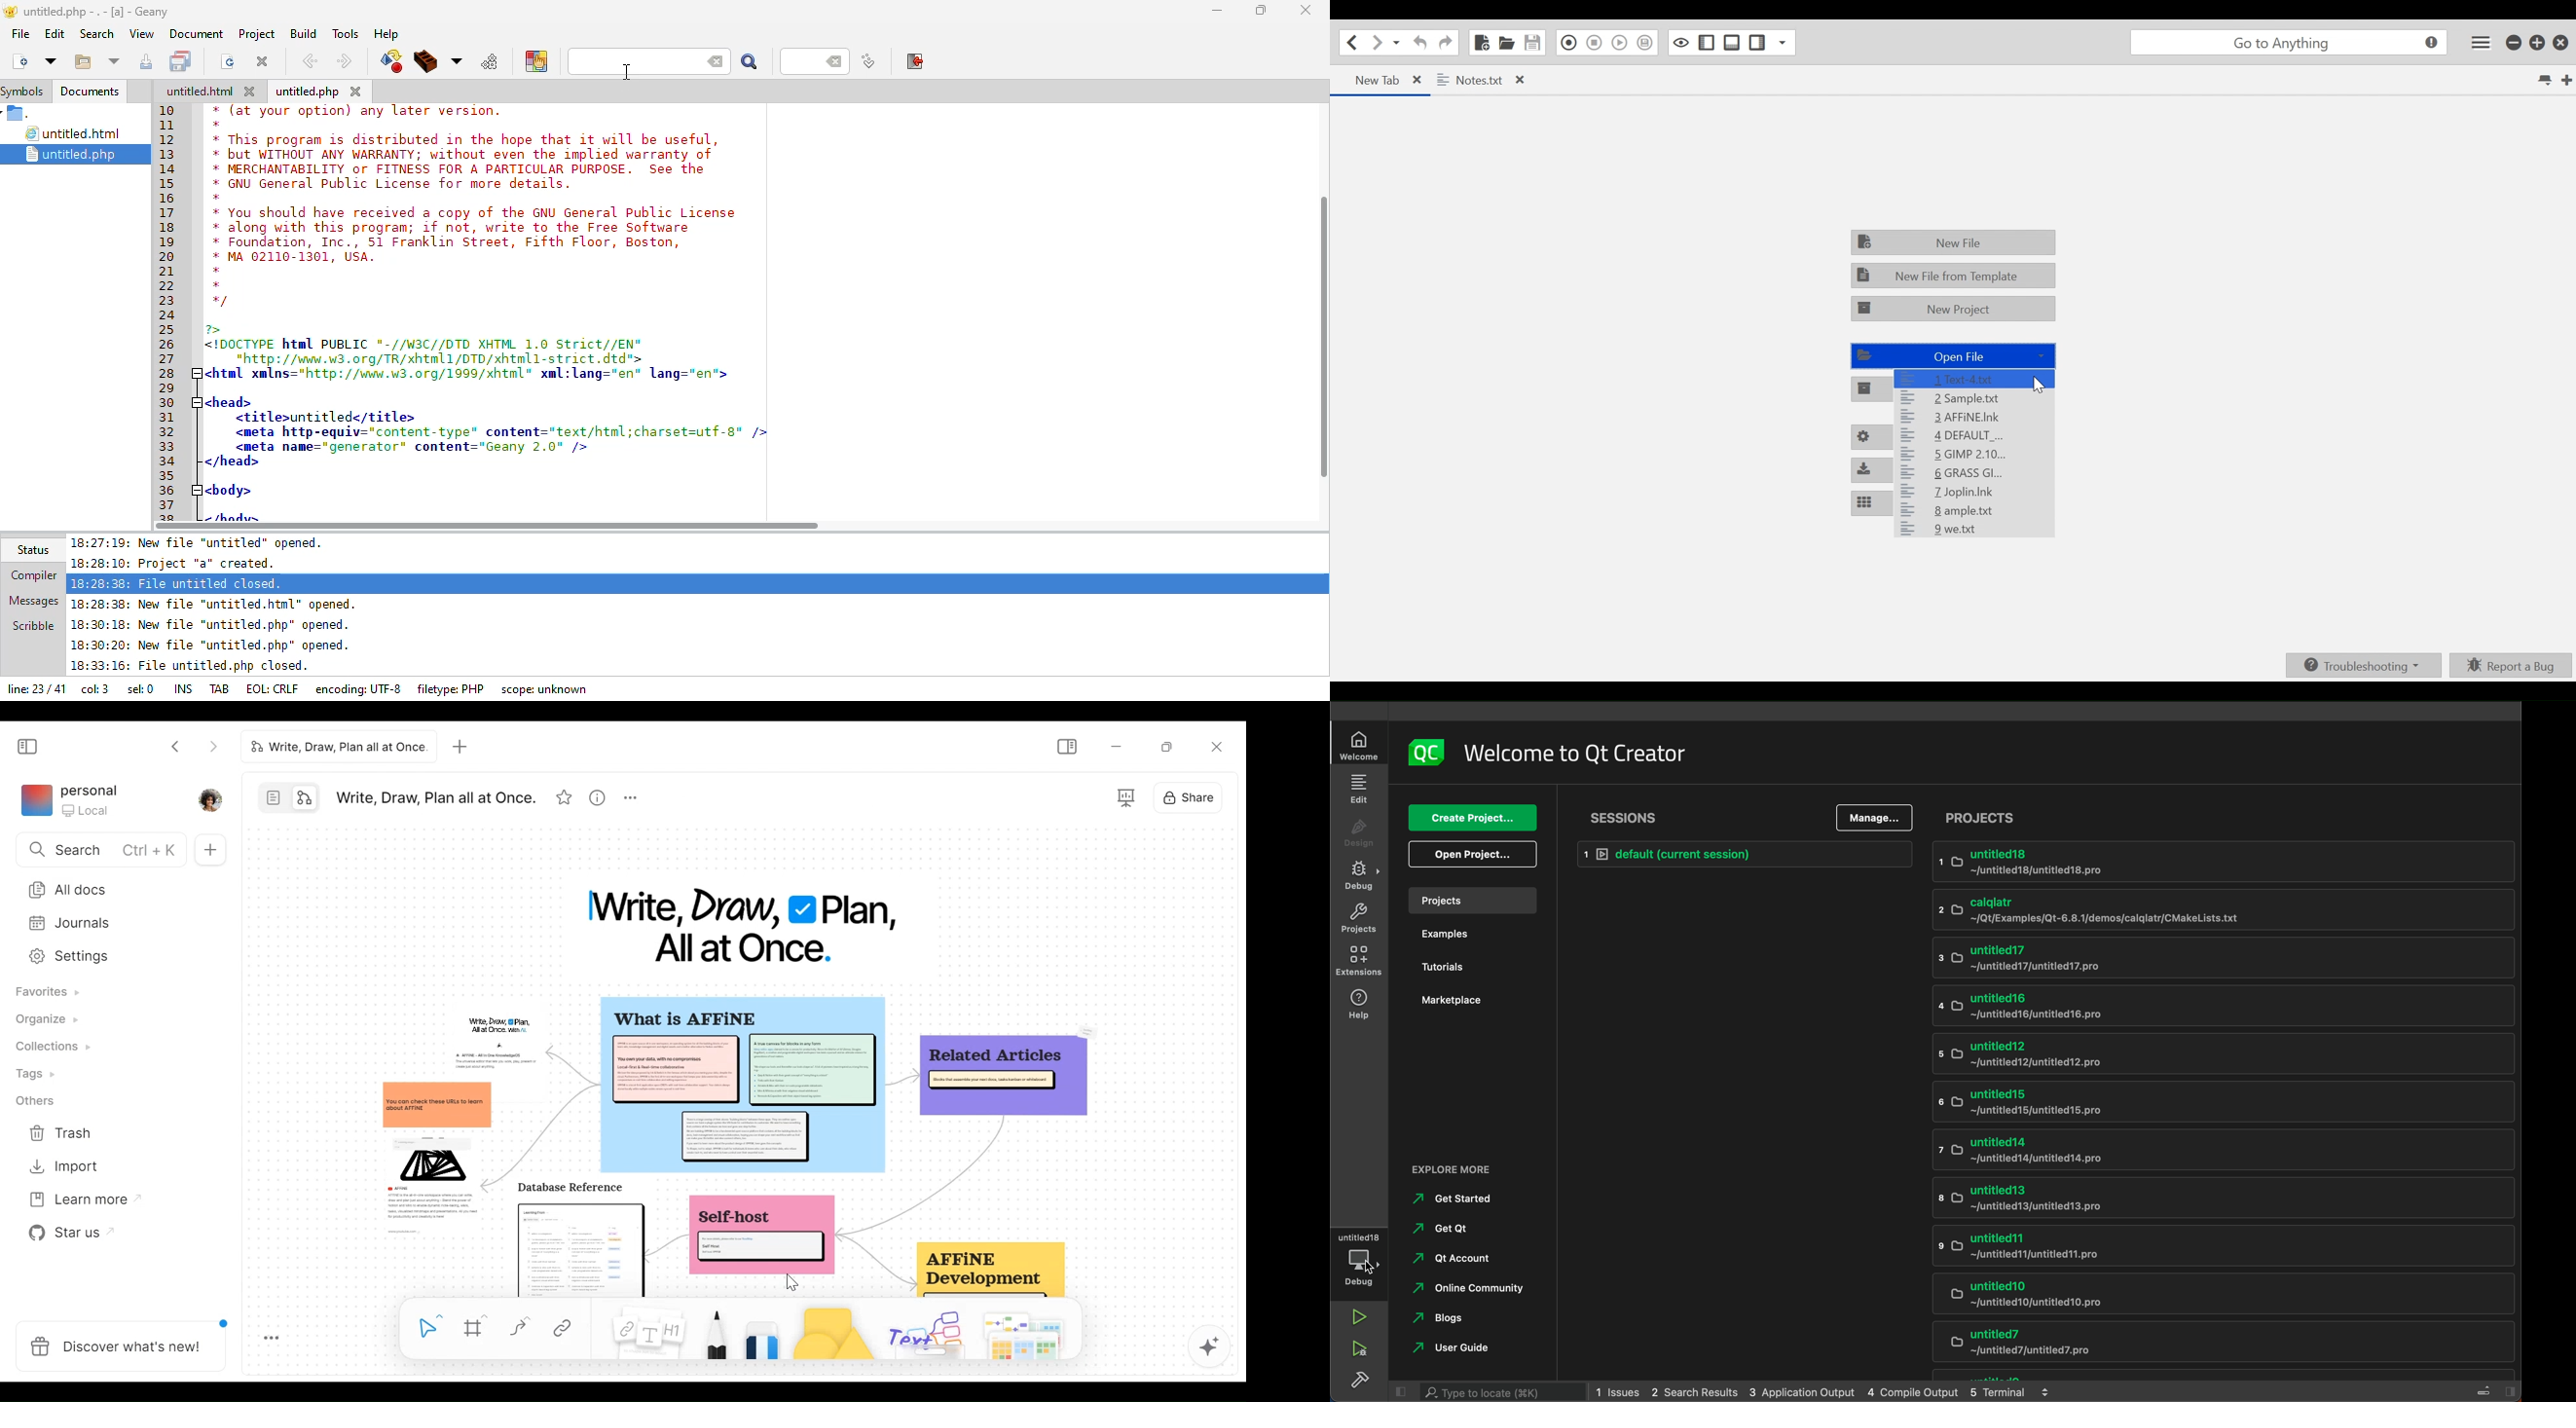 Image resolution: width=2576 pixels, height=1428 pixels. I want to click on scroll bar, so click(1326, 329).